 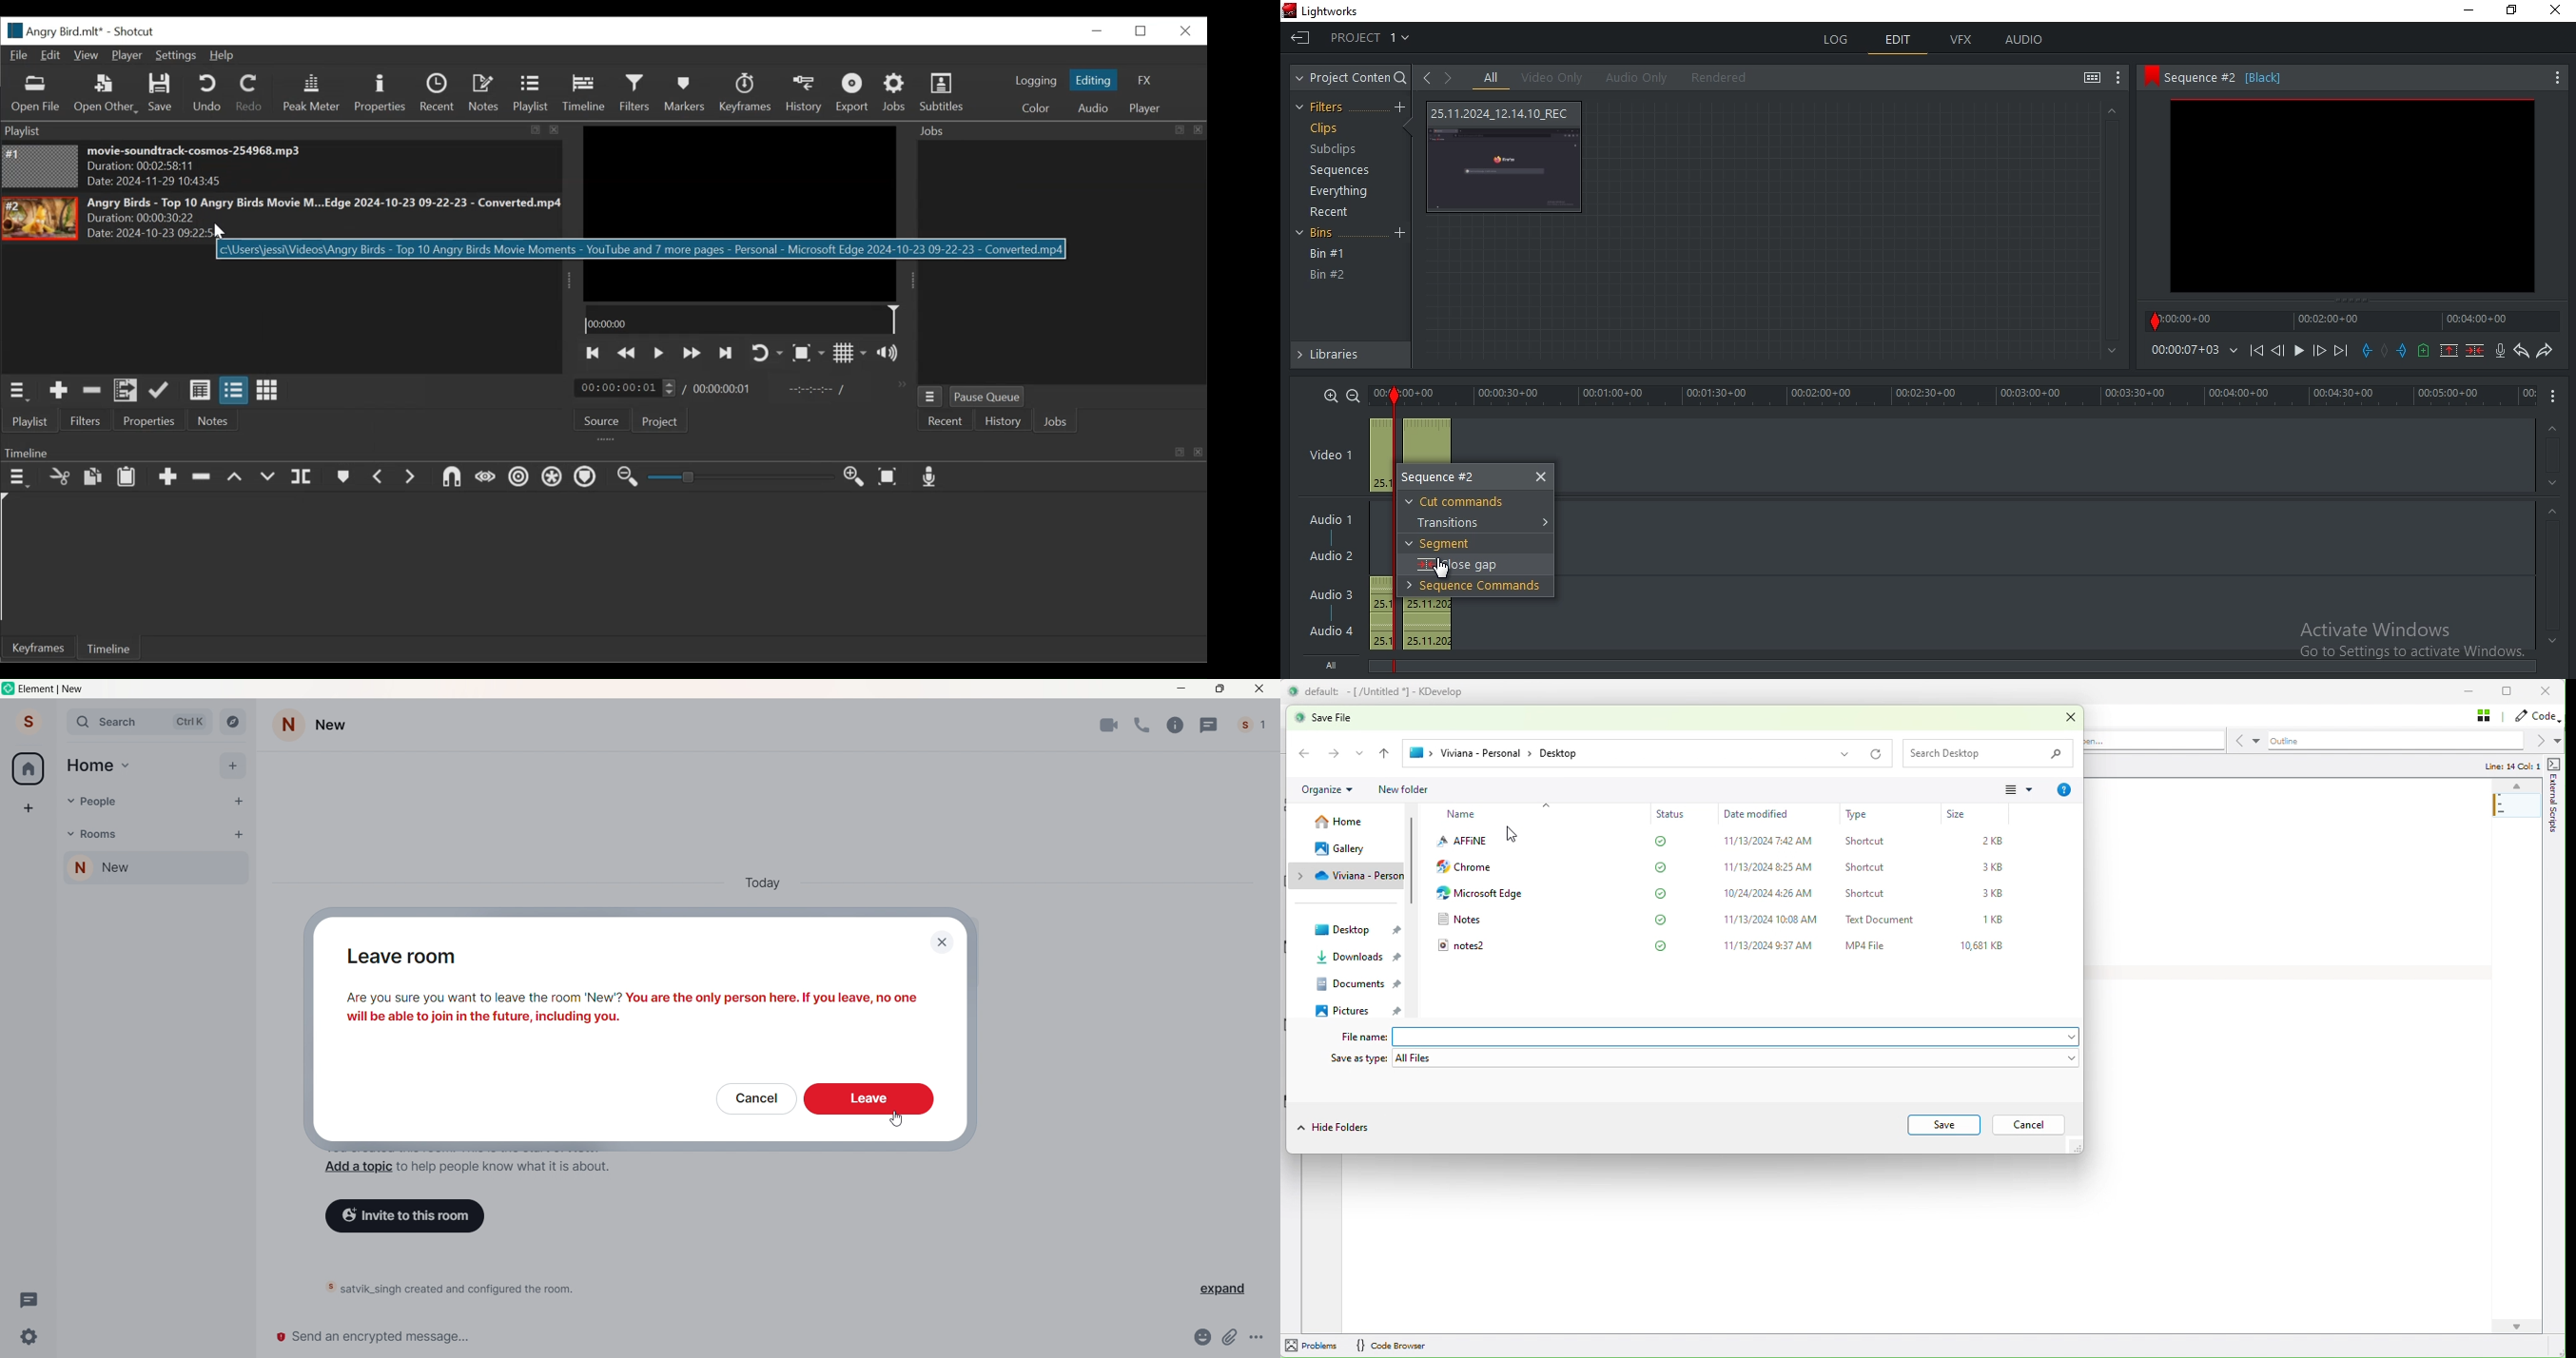 I want to click on record audio, so click(x=2500, y=351).